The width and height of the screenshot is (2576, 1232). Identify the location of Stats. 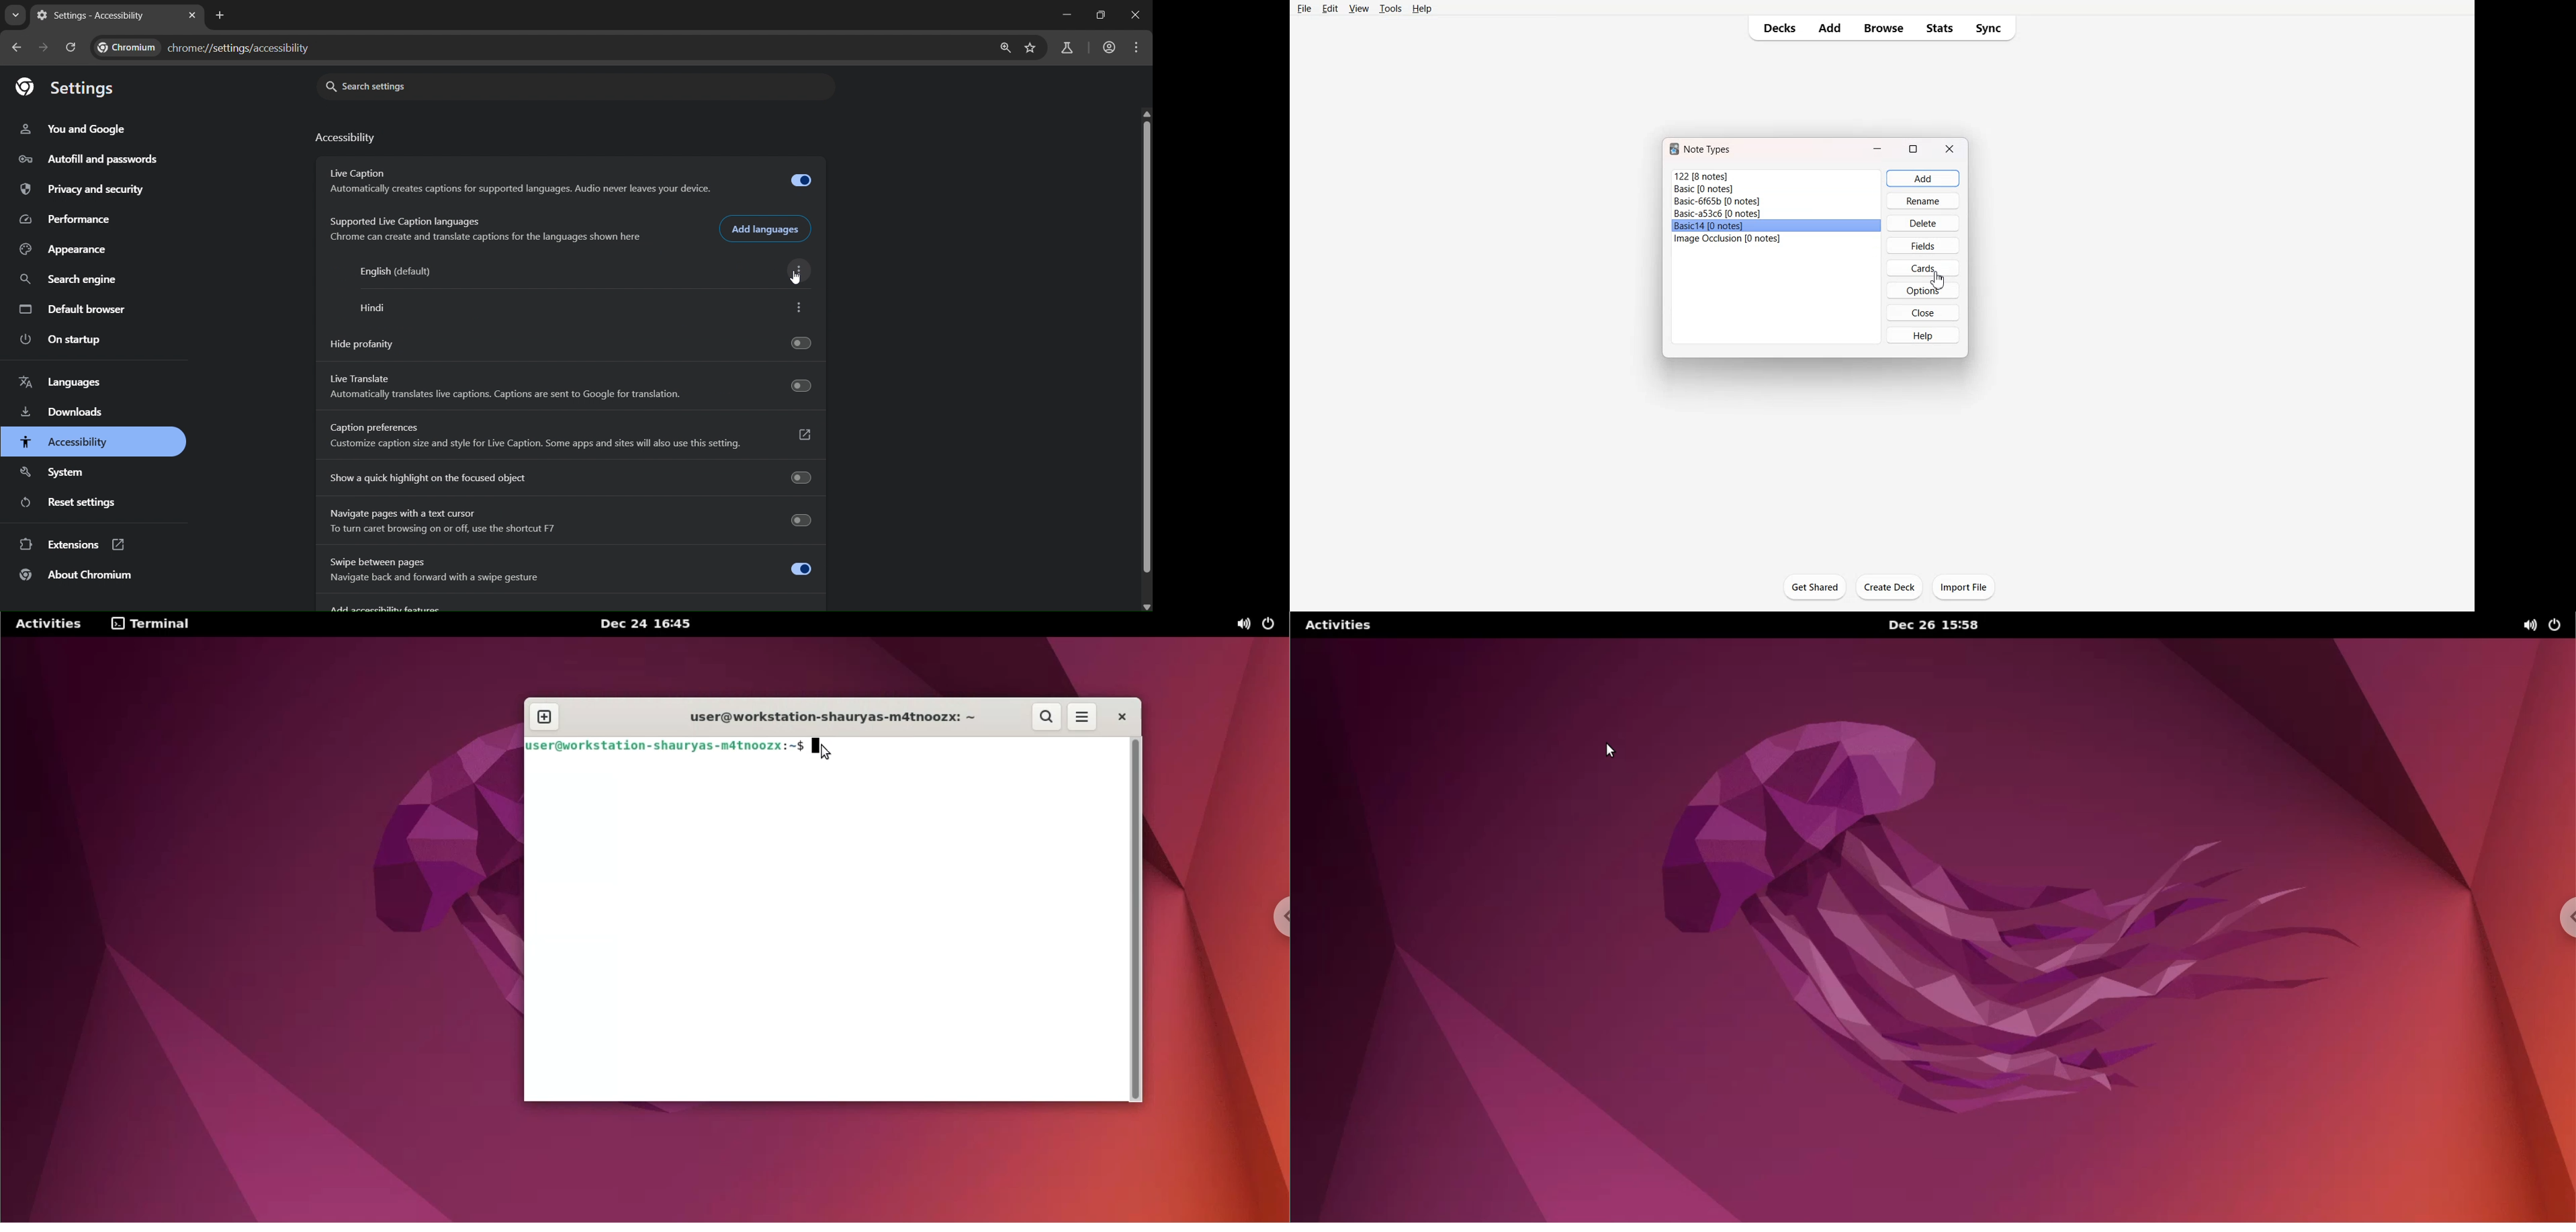
(1939, 28).